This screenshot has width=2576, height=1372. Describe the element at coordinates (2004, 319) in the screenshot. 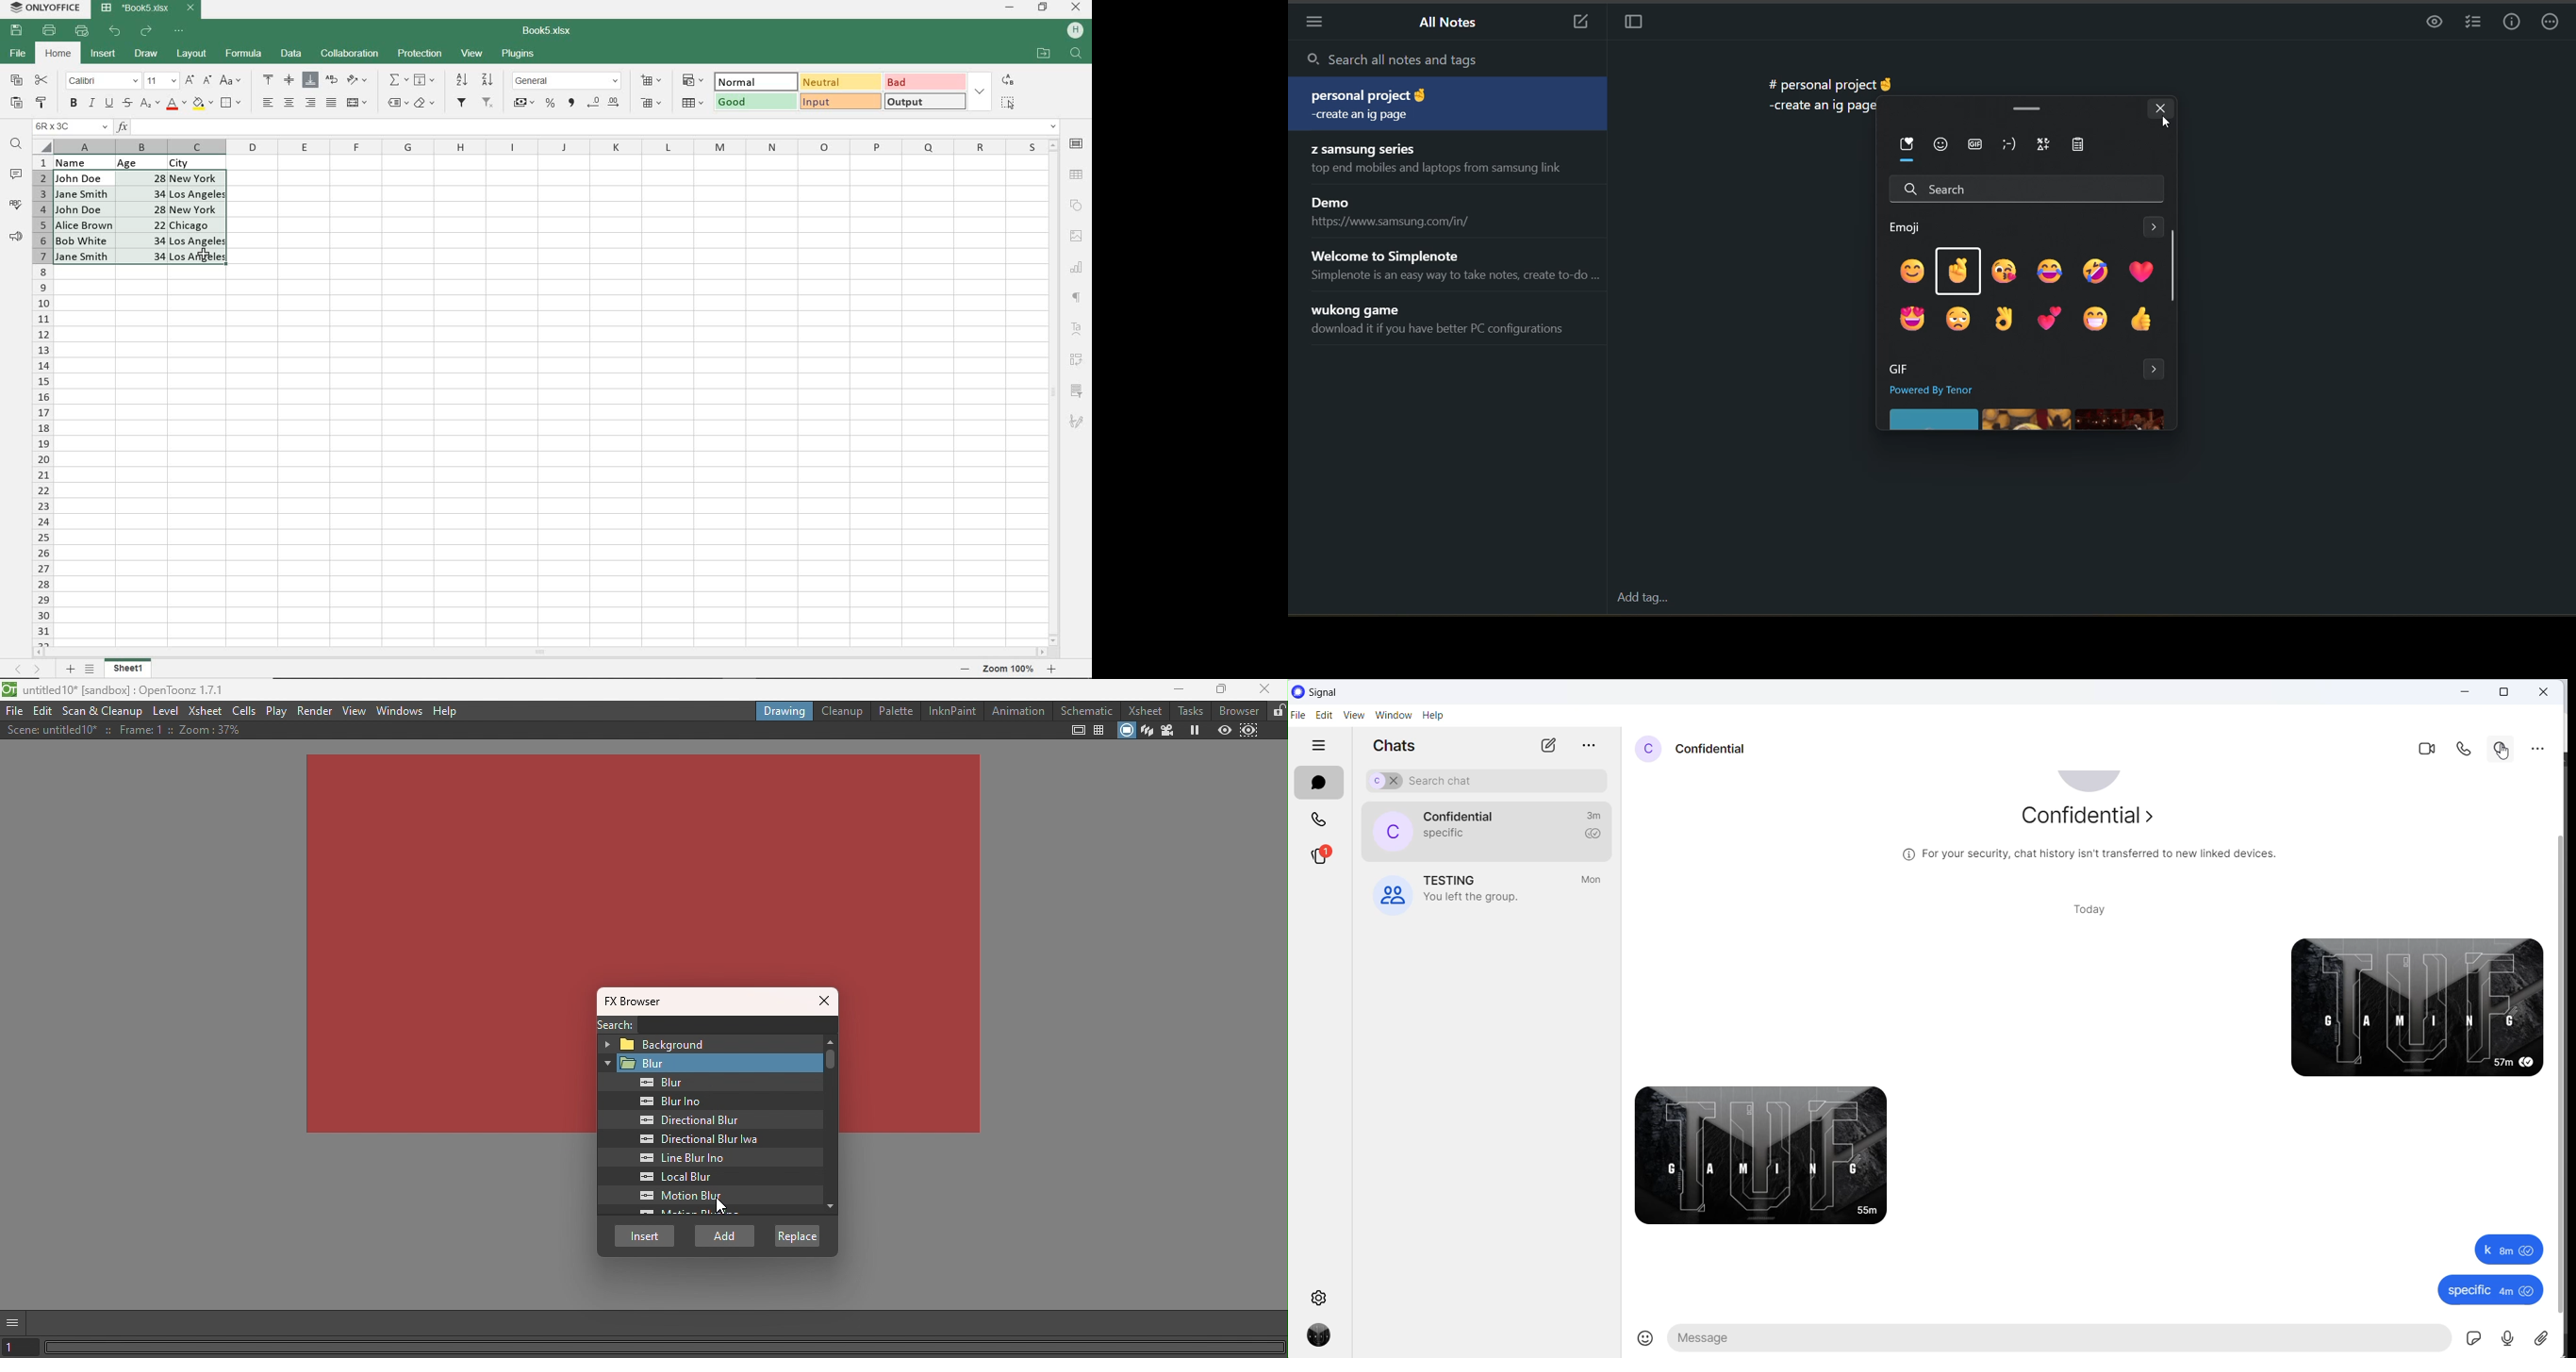

I see `emoji 9` at that location.